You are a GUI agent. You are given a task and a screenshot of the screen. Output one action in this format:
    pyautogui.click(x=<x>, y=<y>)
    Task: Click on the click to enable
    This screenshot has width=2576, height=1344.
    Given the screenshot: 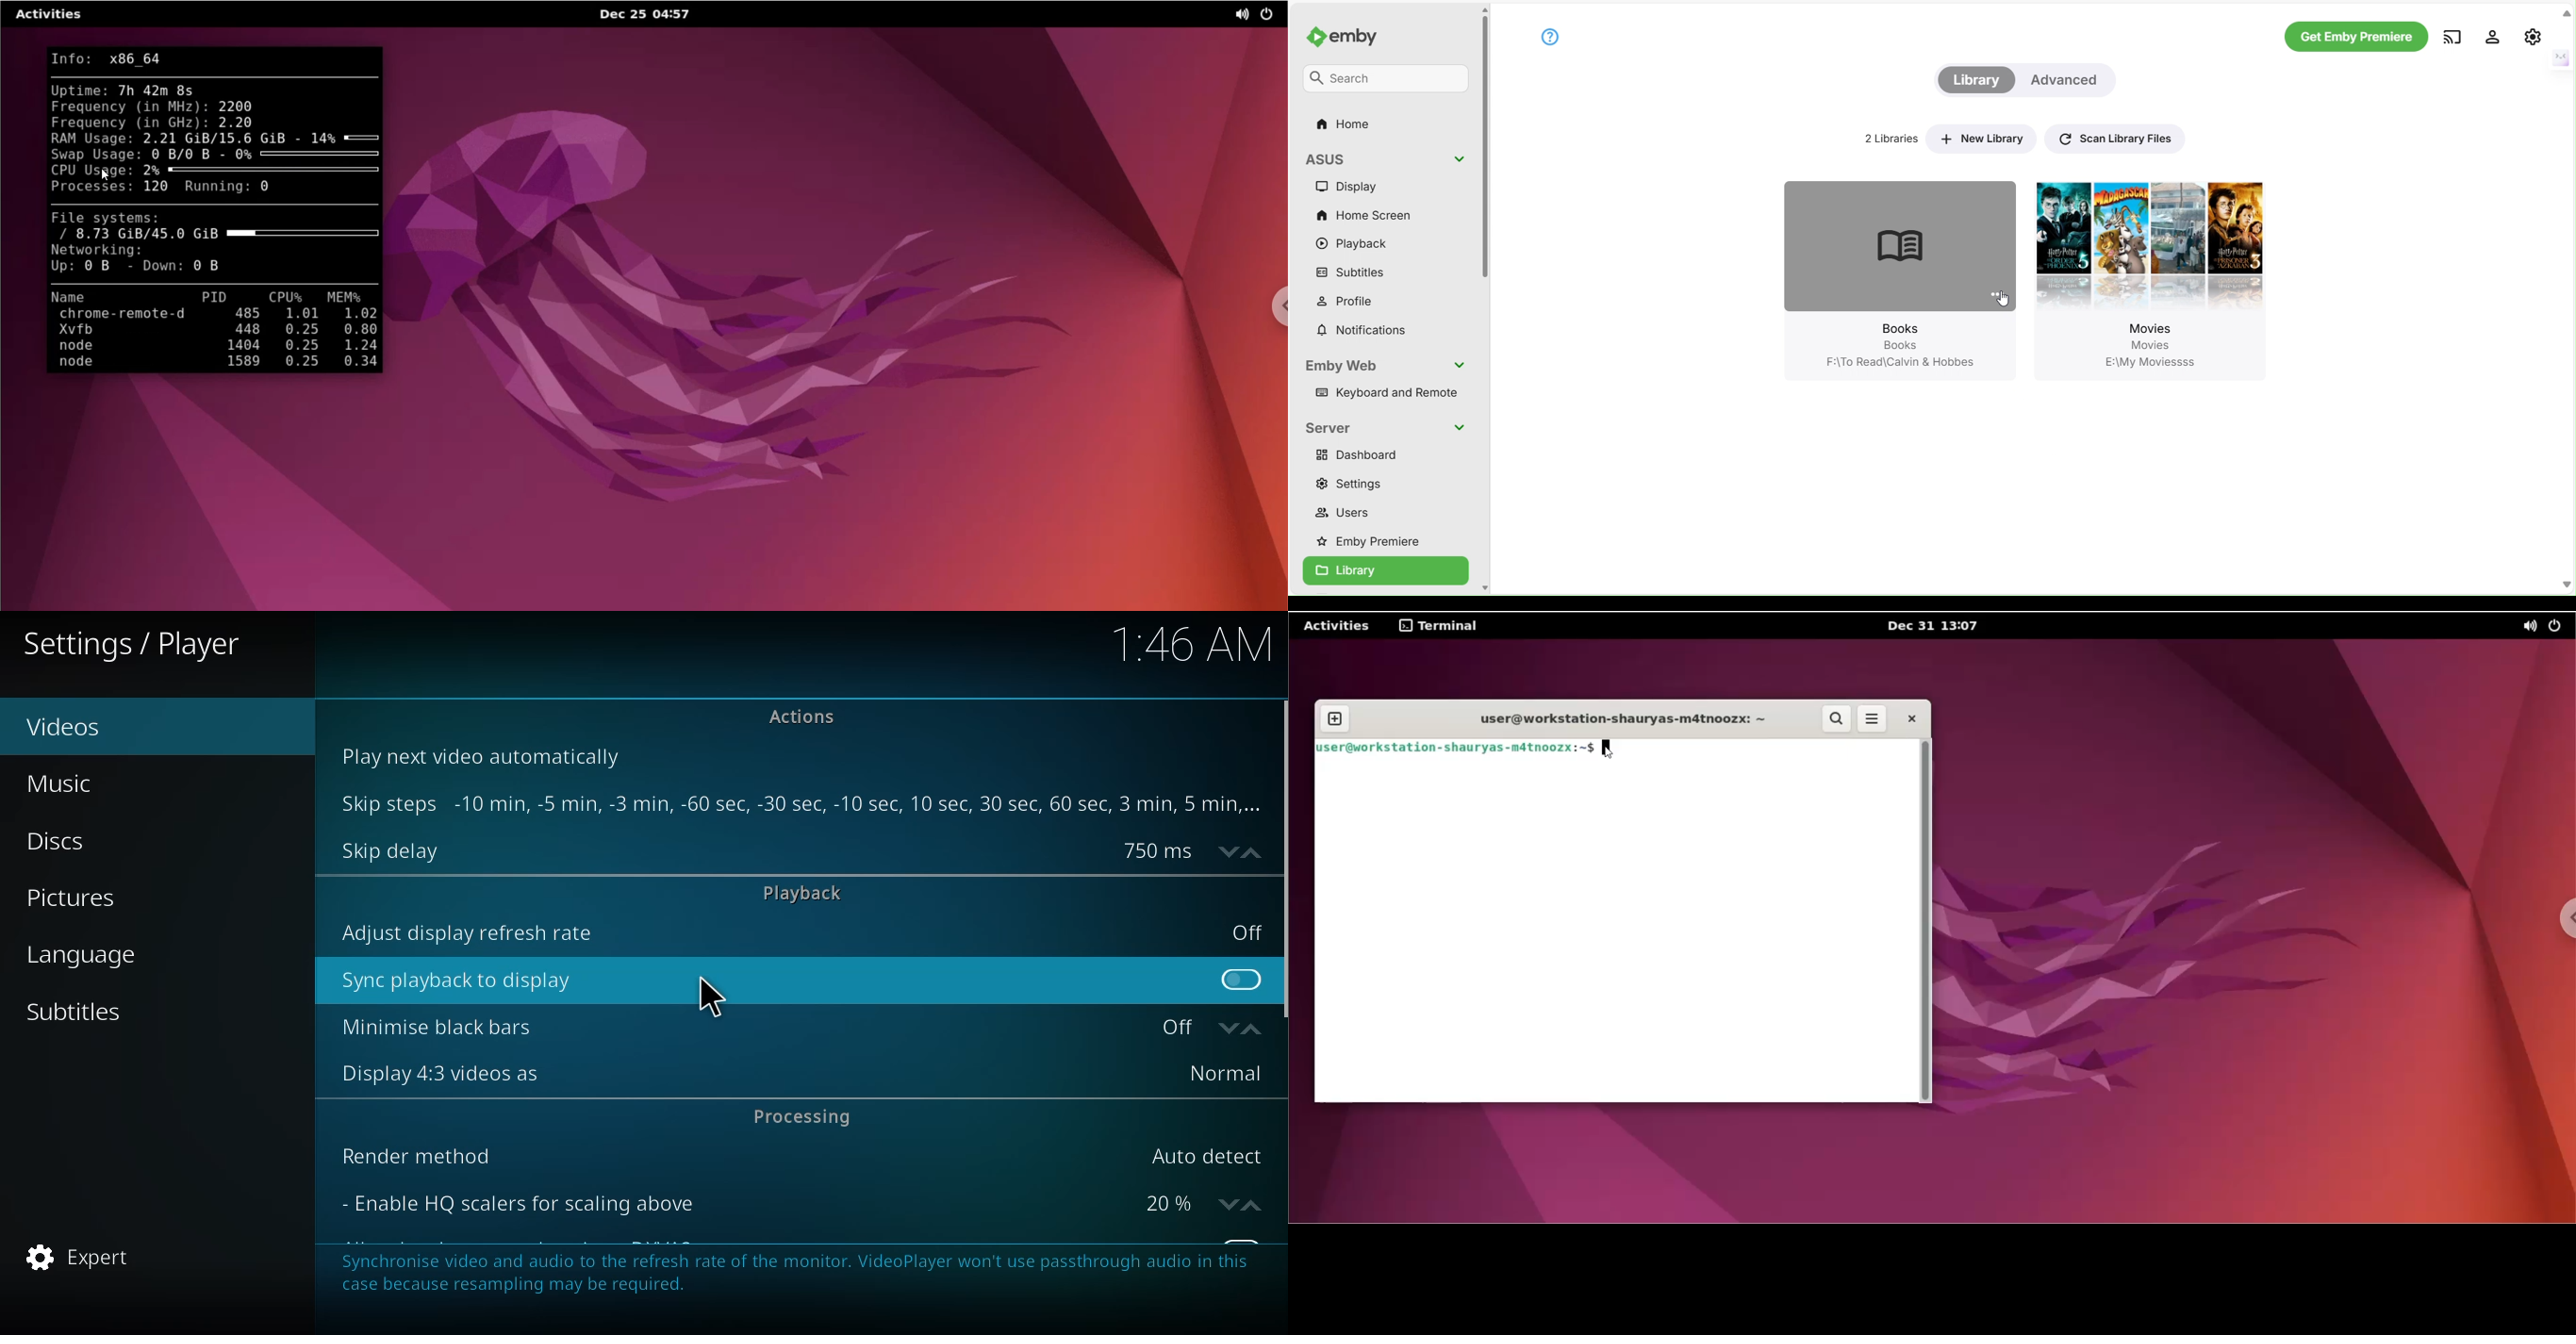 What is the action you would take?
    pyautogui.click(x=1241, y=979)
    